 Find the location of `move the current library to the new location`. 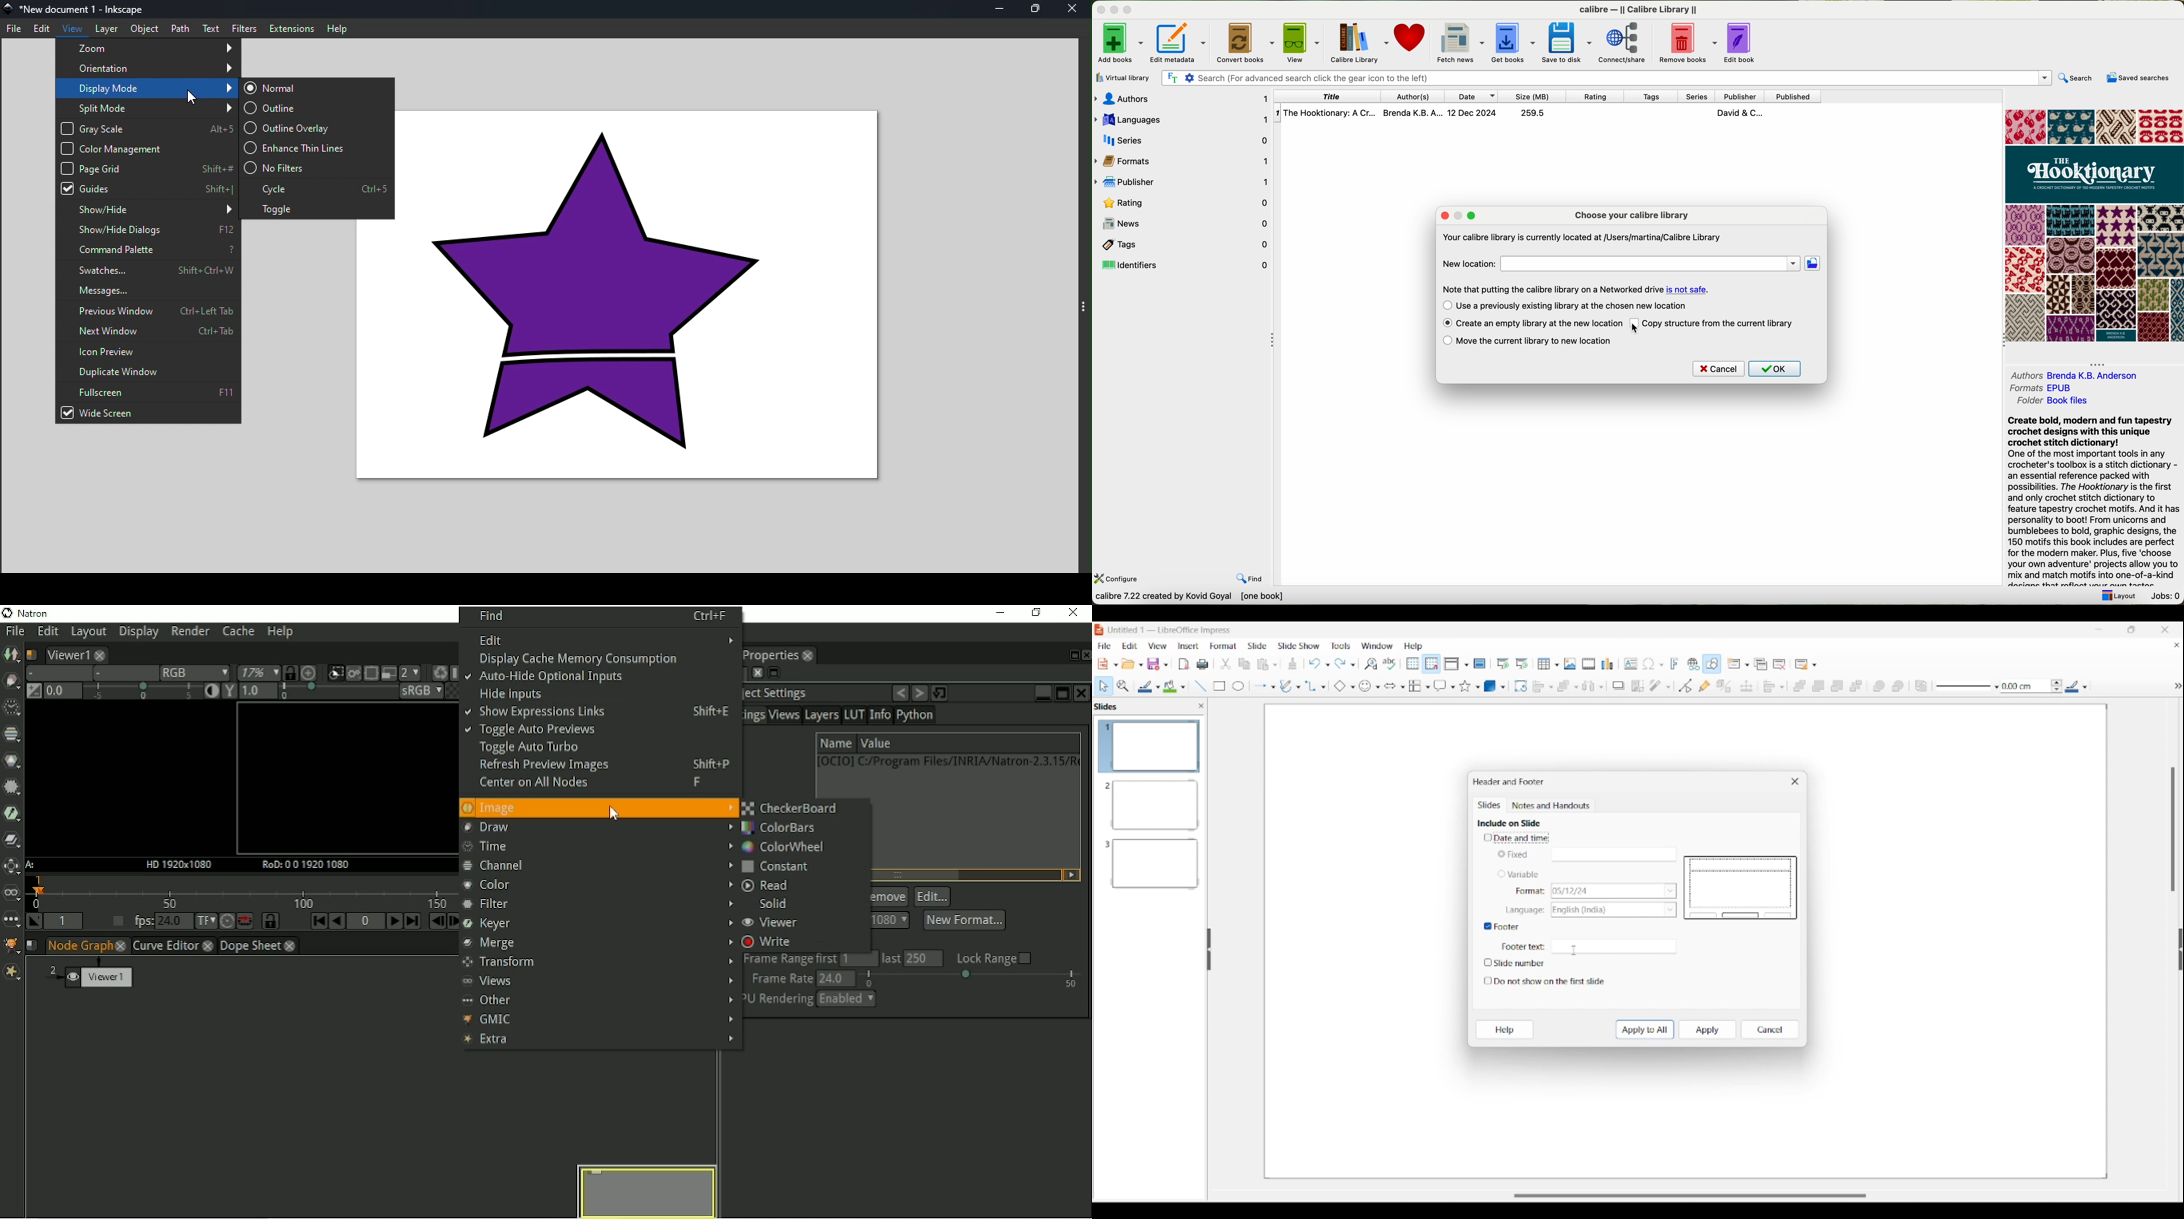

move the current library to the new location is located at coordinates (1537, 342).